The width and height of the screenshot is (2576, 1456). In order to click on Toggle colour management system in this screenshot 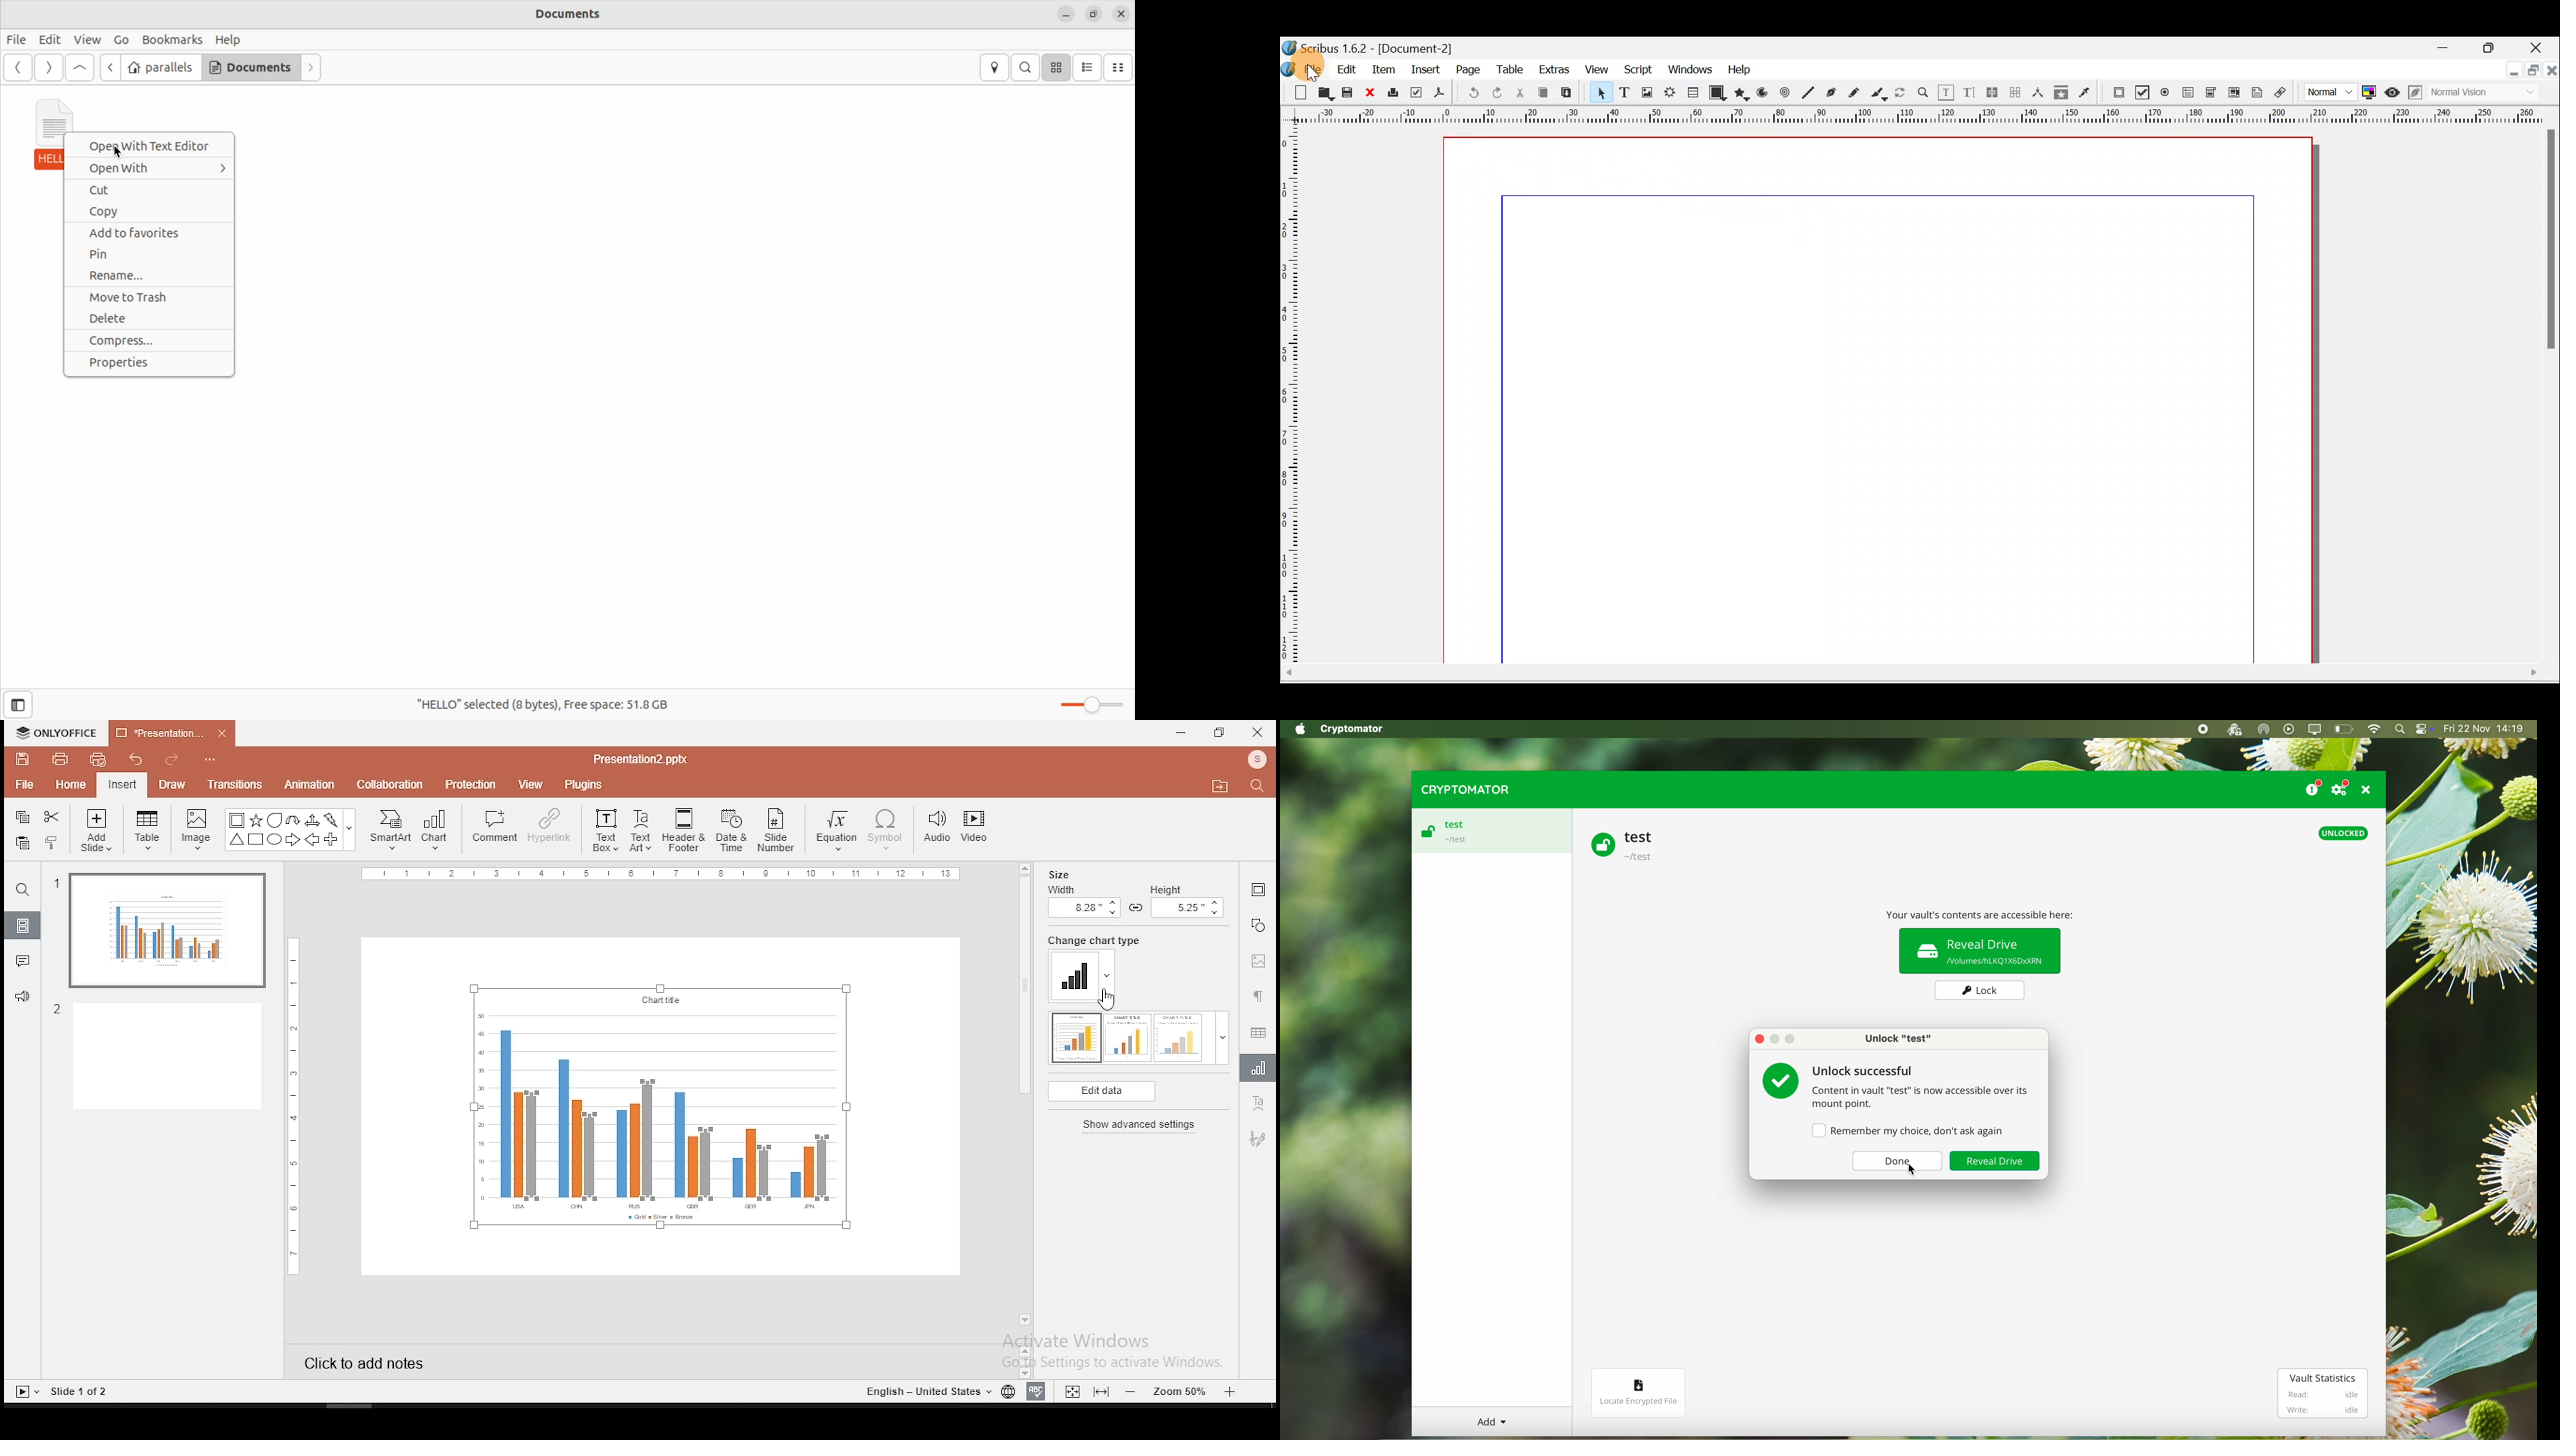, I will do `click(2370, 91)`.